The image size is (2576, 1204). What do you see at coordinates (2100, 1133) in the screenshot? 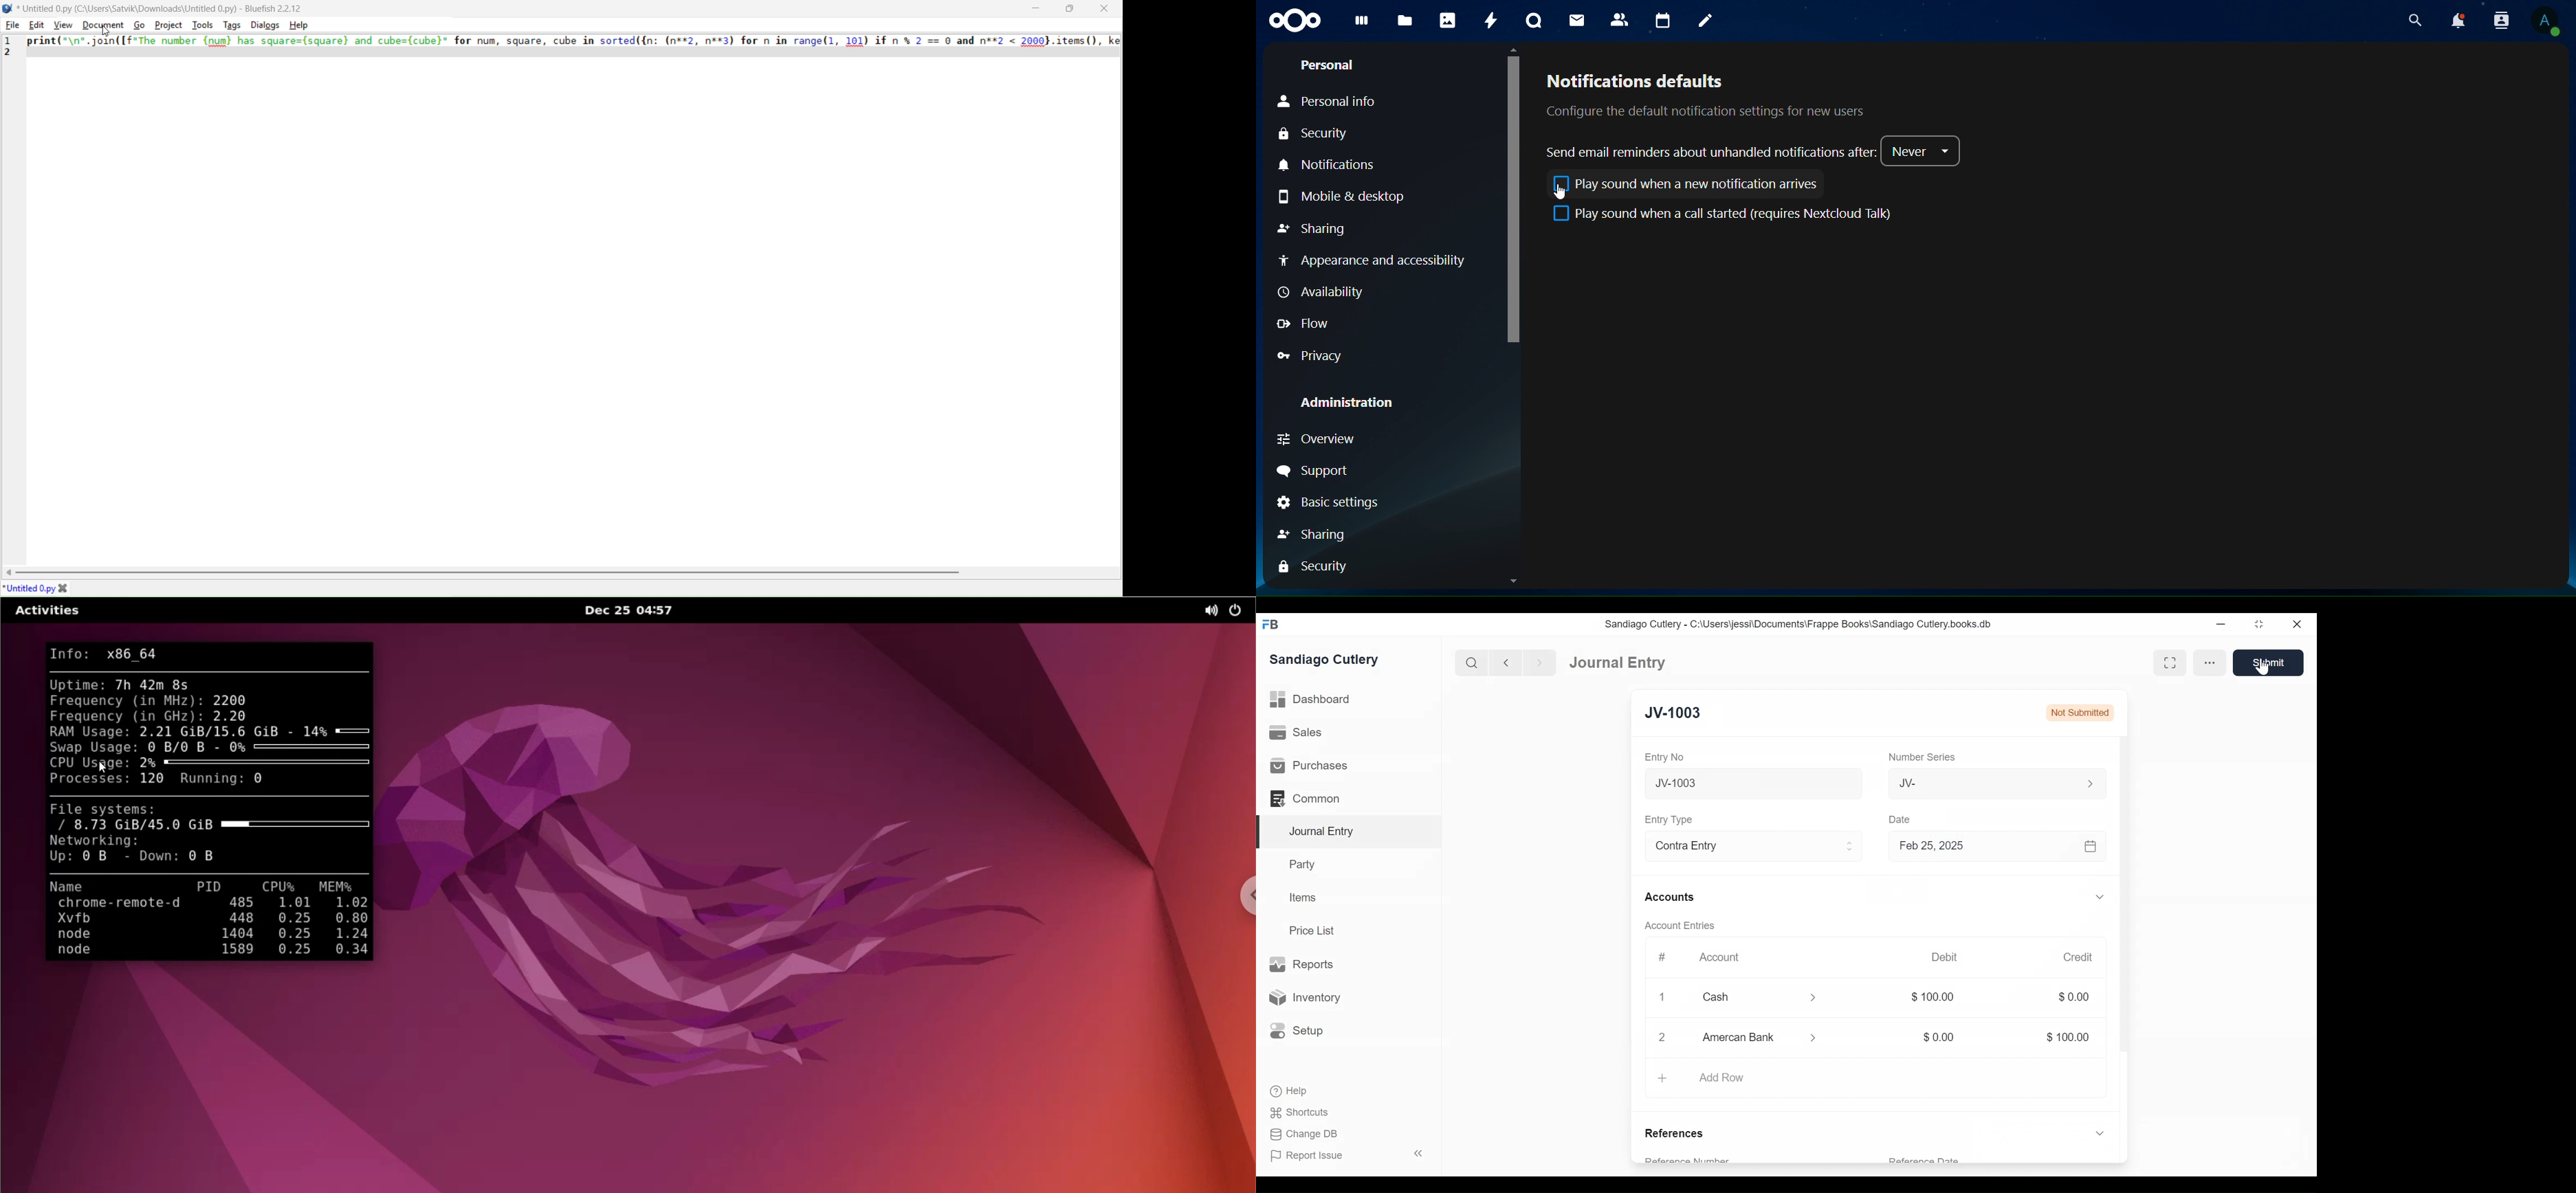
I see `Expand` at bounding box center [2100, 1133].